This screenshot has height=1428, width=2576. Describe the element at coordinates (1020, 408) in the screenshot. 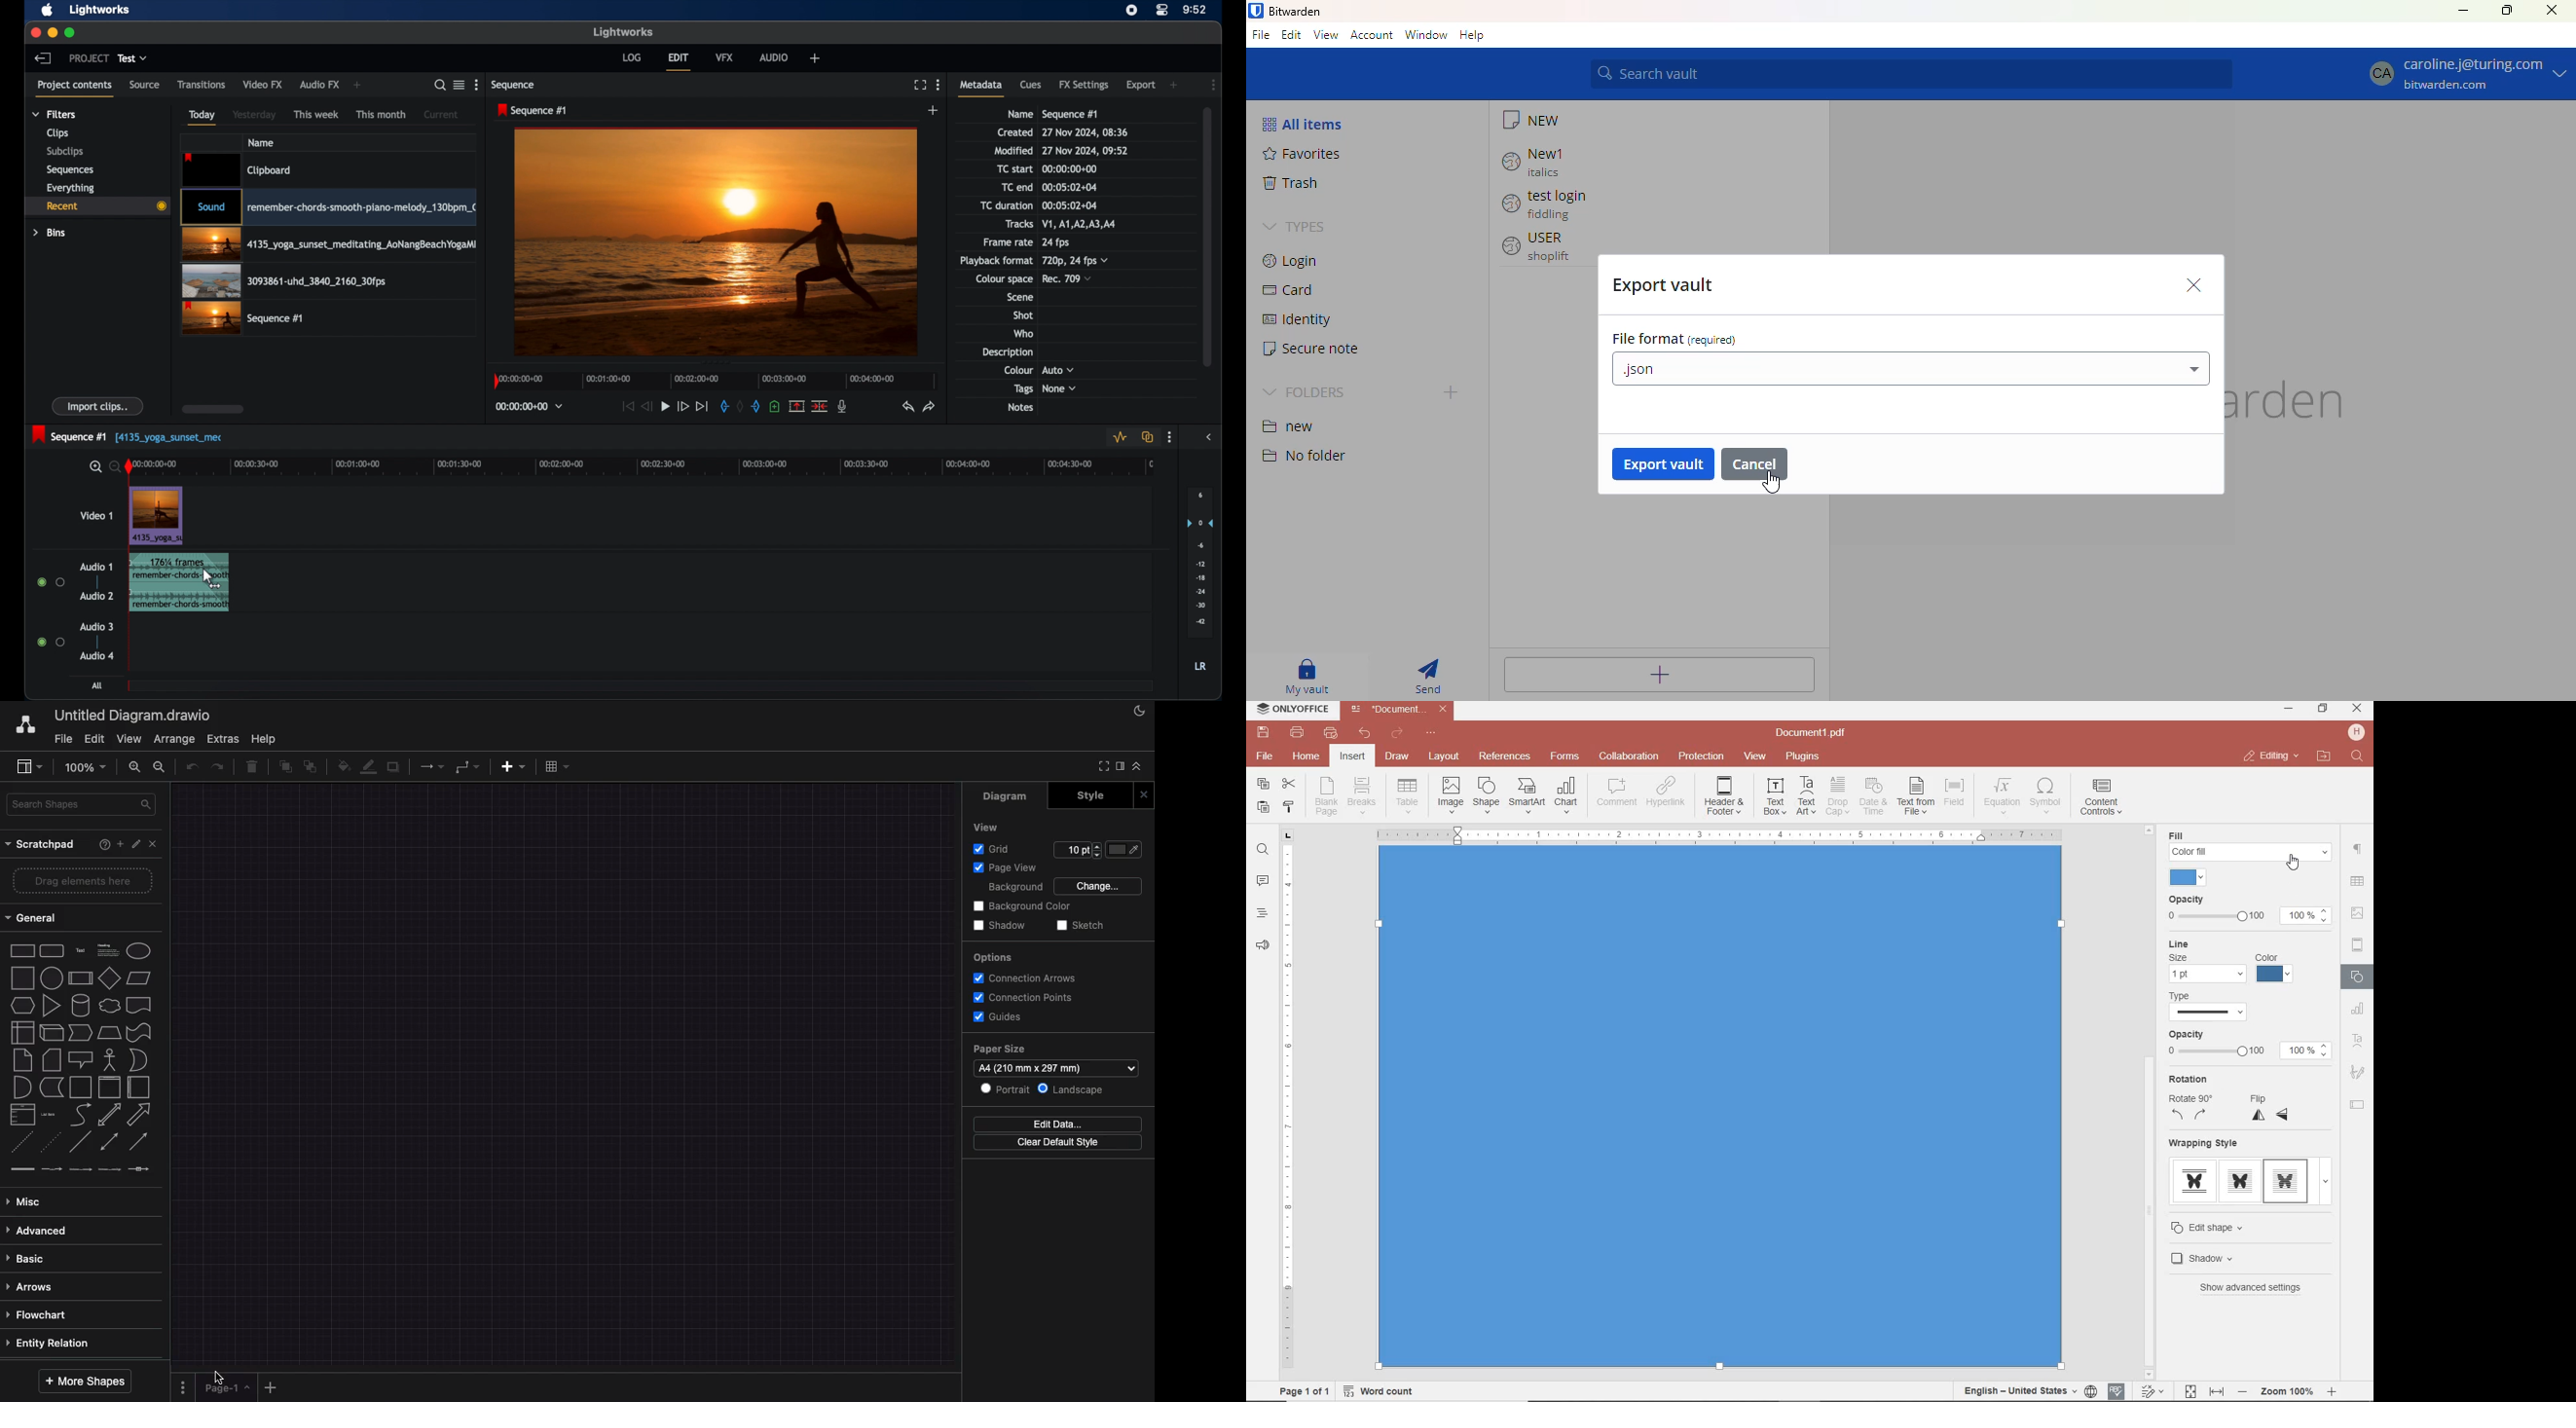

I see `notes` at that location.